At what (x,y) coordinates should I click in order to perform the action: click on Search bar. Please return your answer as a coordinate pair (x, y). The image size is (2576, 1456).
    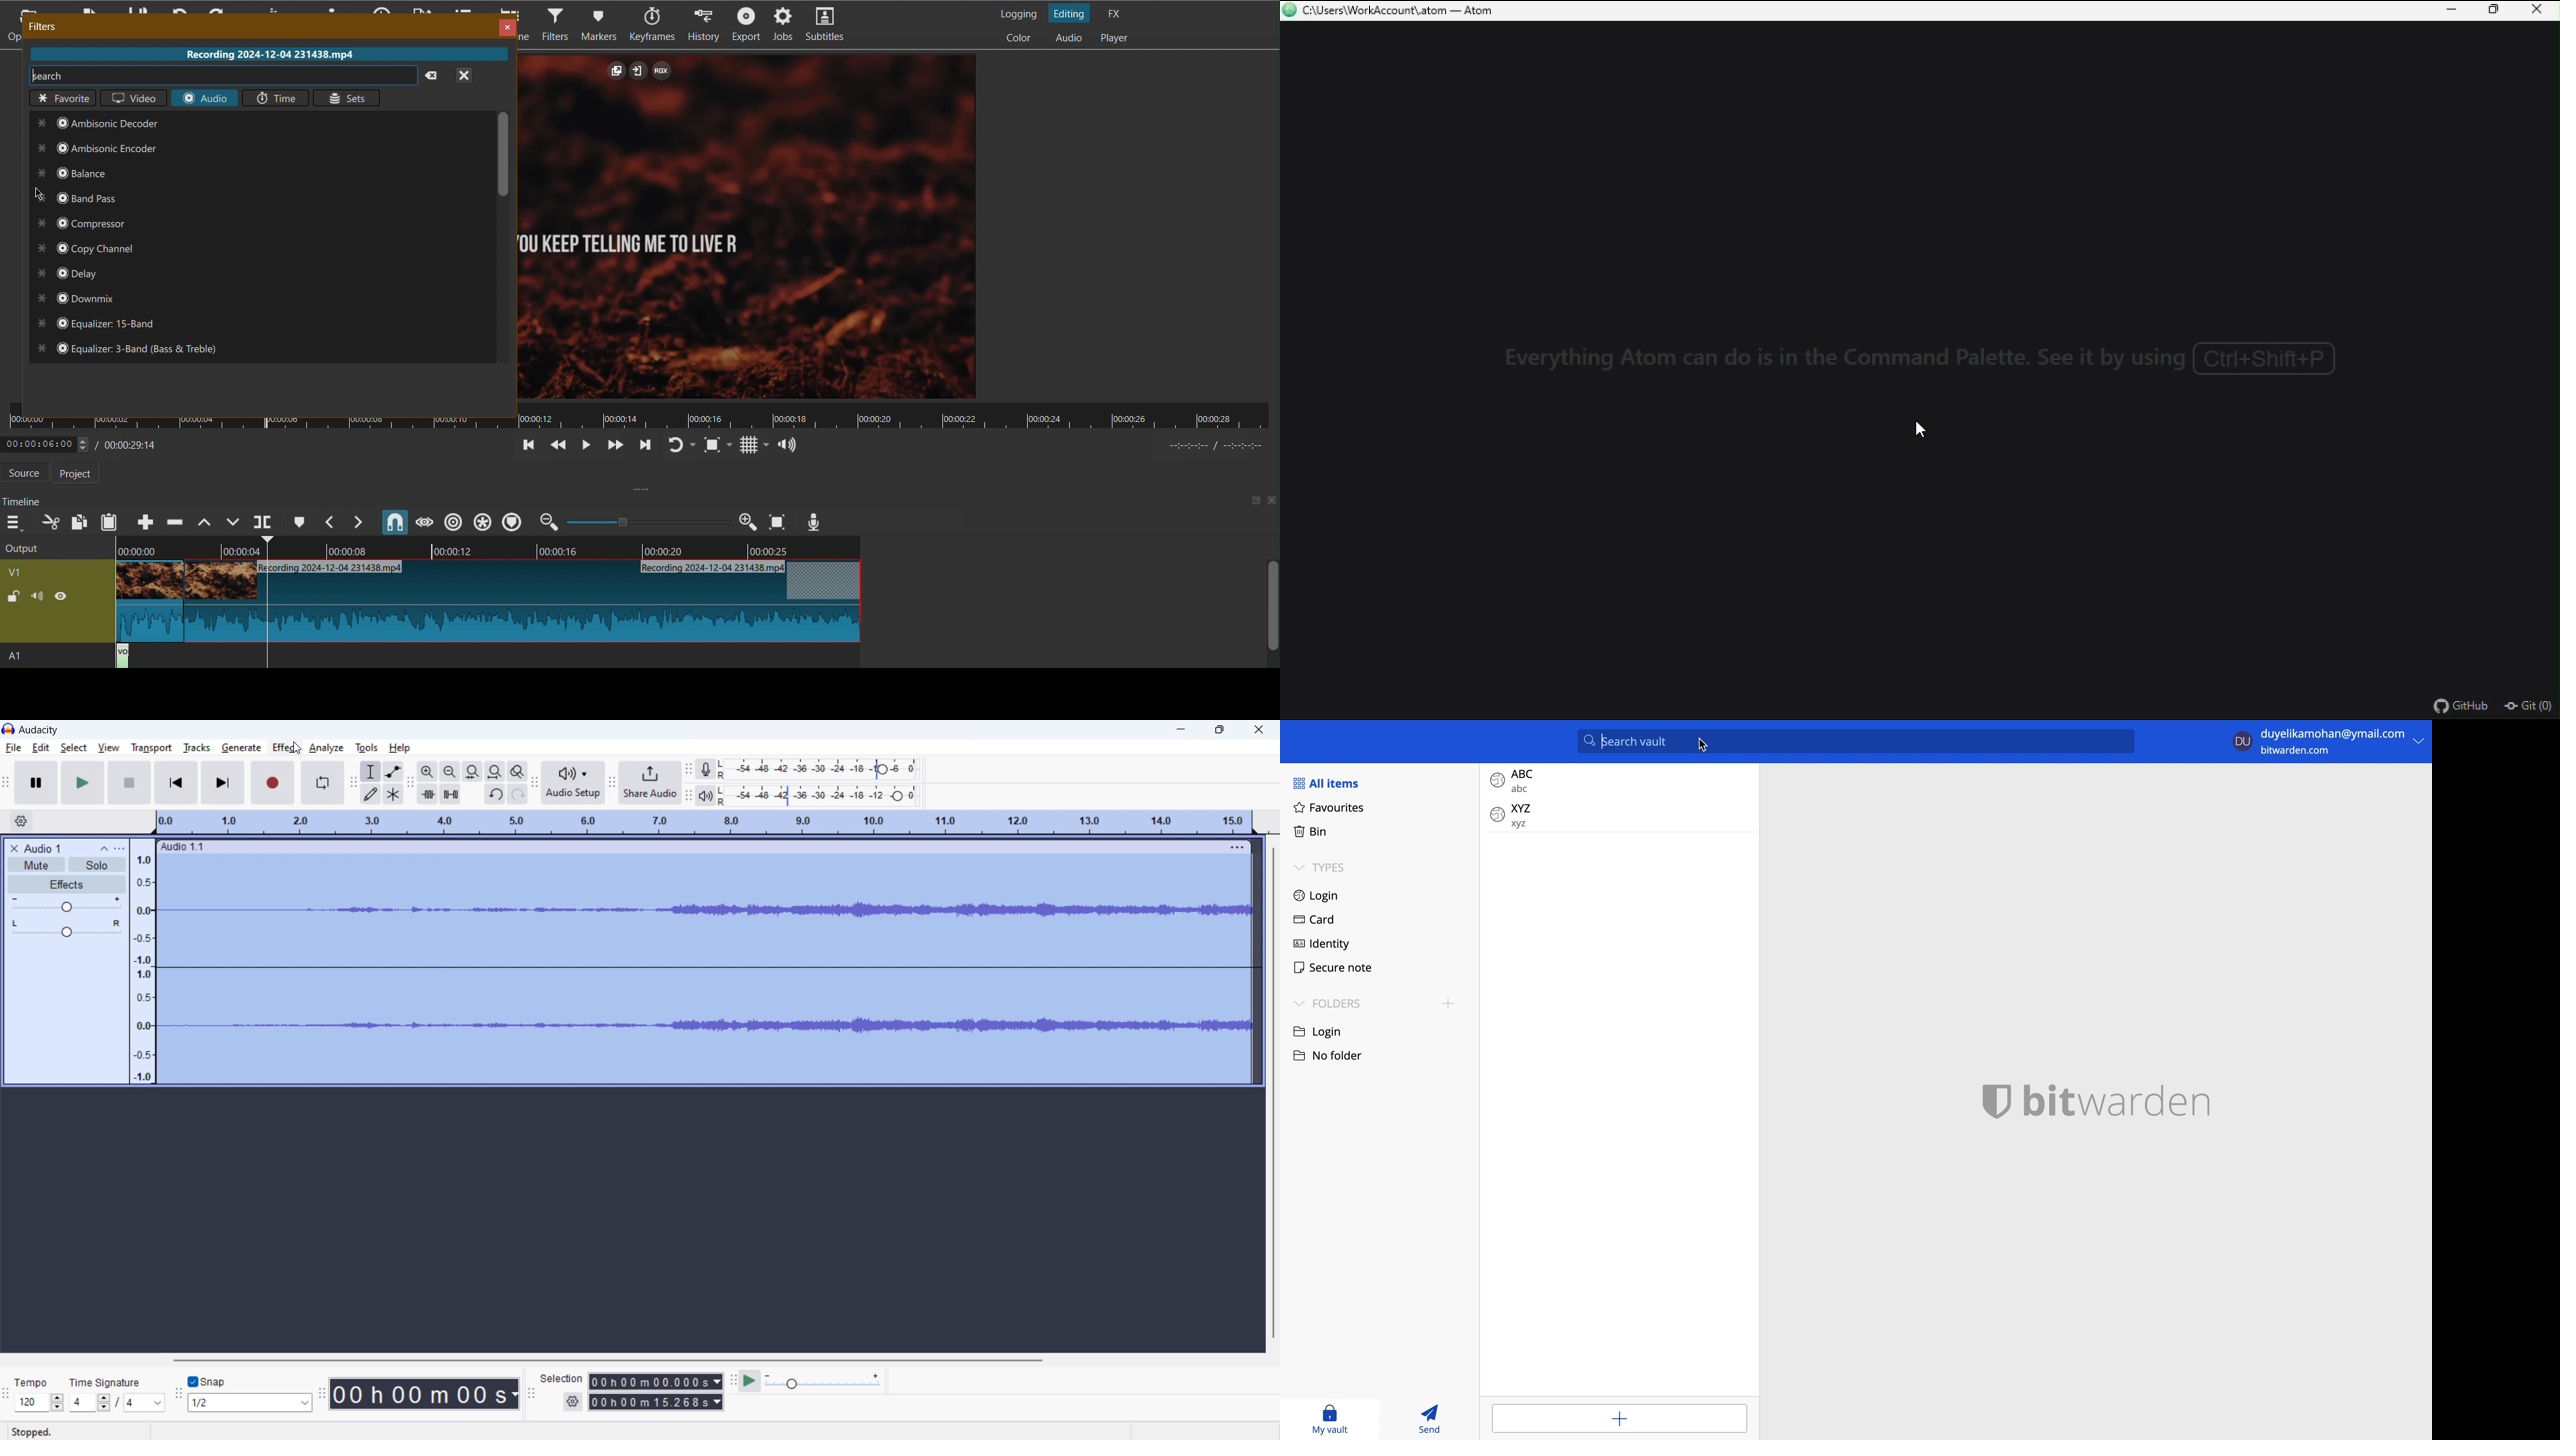
    Looking at the image, I should click on (212, 75).